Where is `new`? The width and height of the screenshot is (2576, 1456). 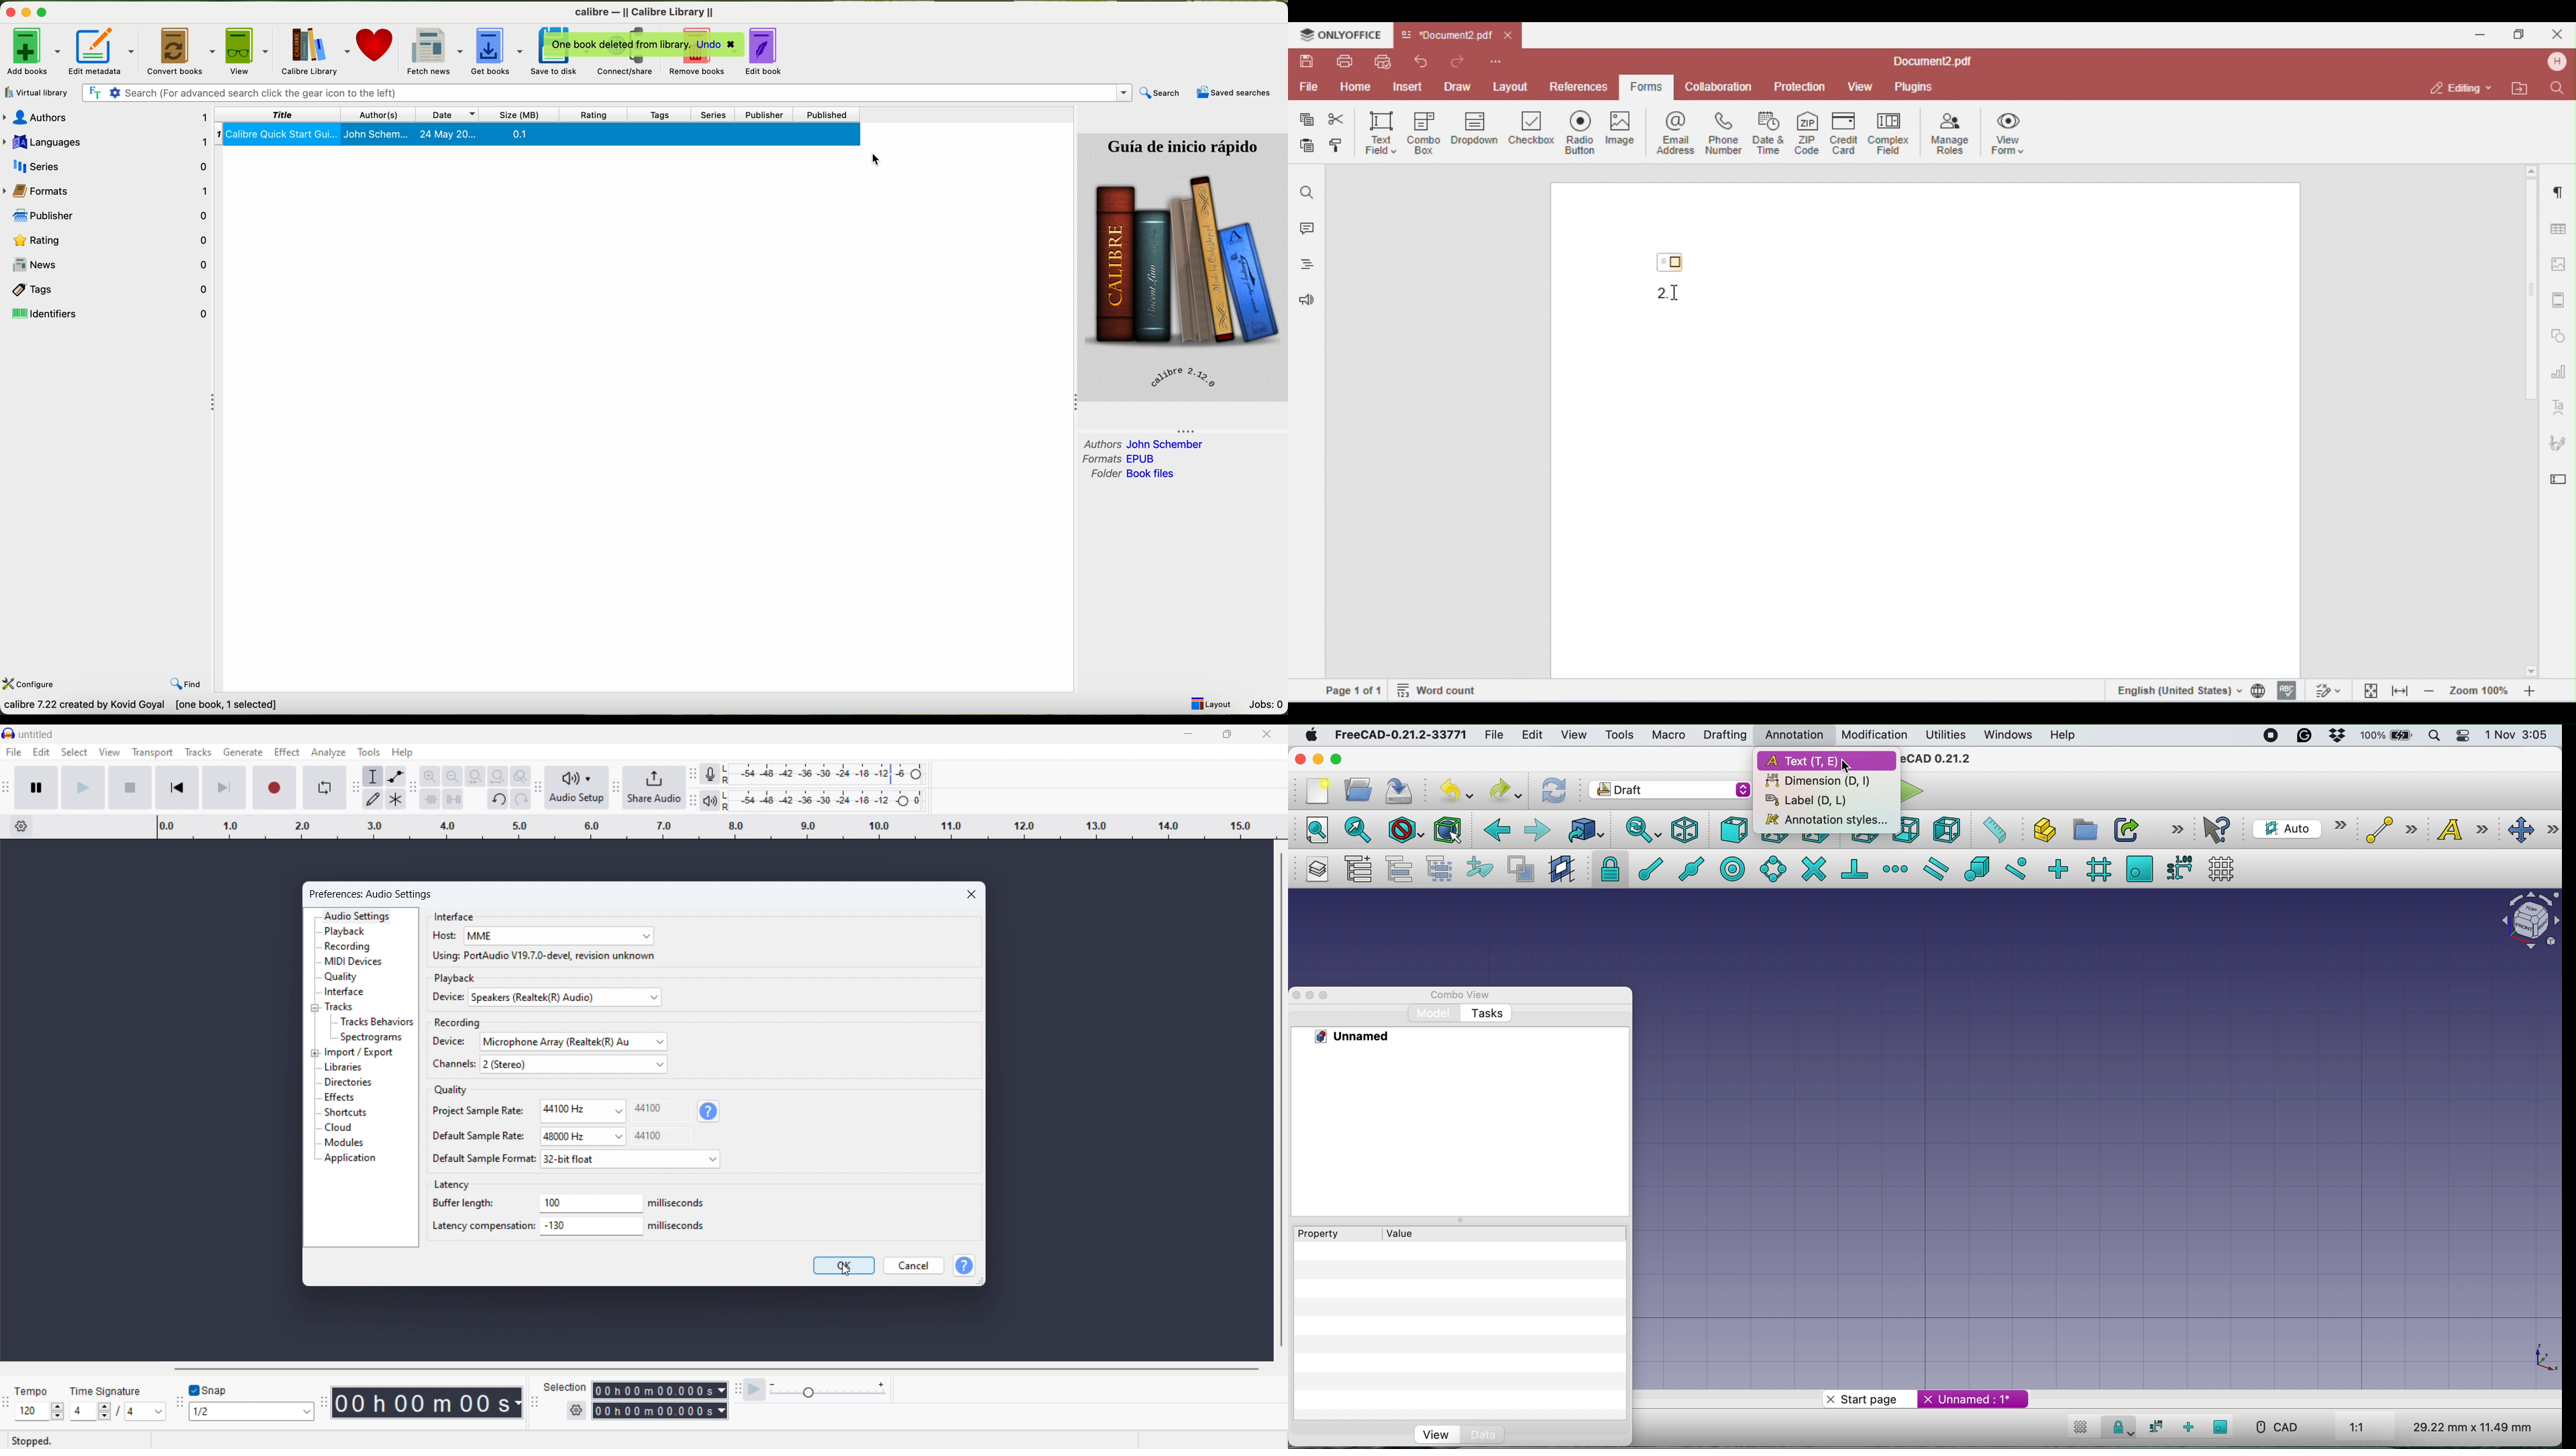
new is located at coordinates (1315, 793).